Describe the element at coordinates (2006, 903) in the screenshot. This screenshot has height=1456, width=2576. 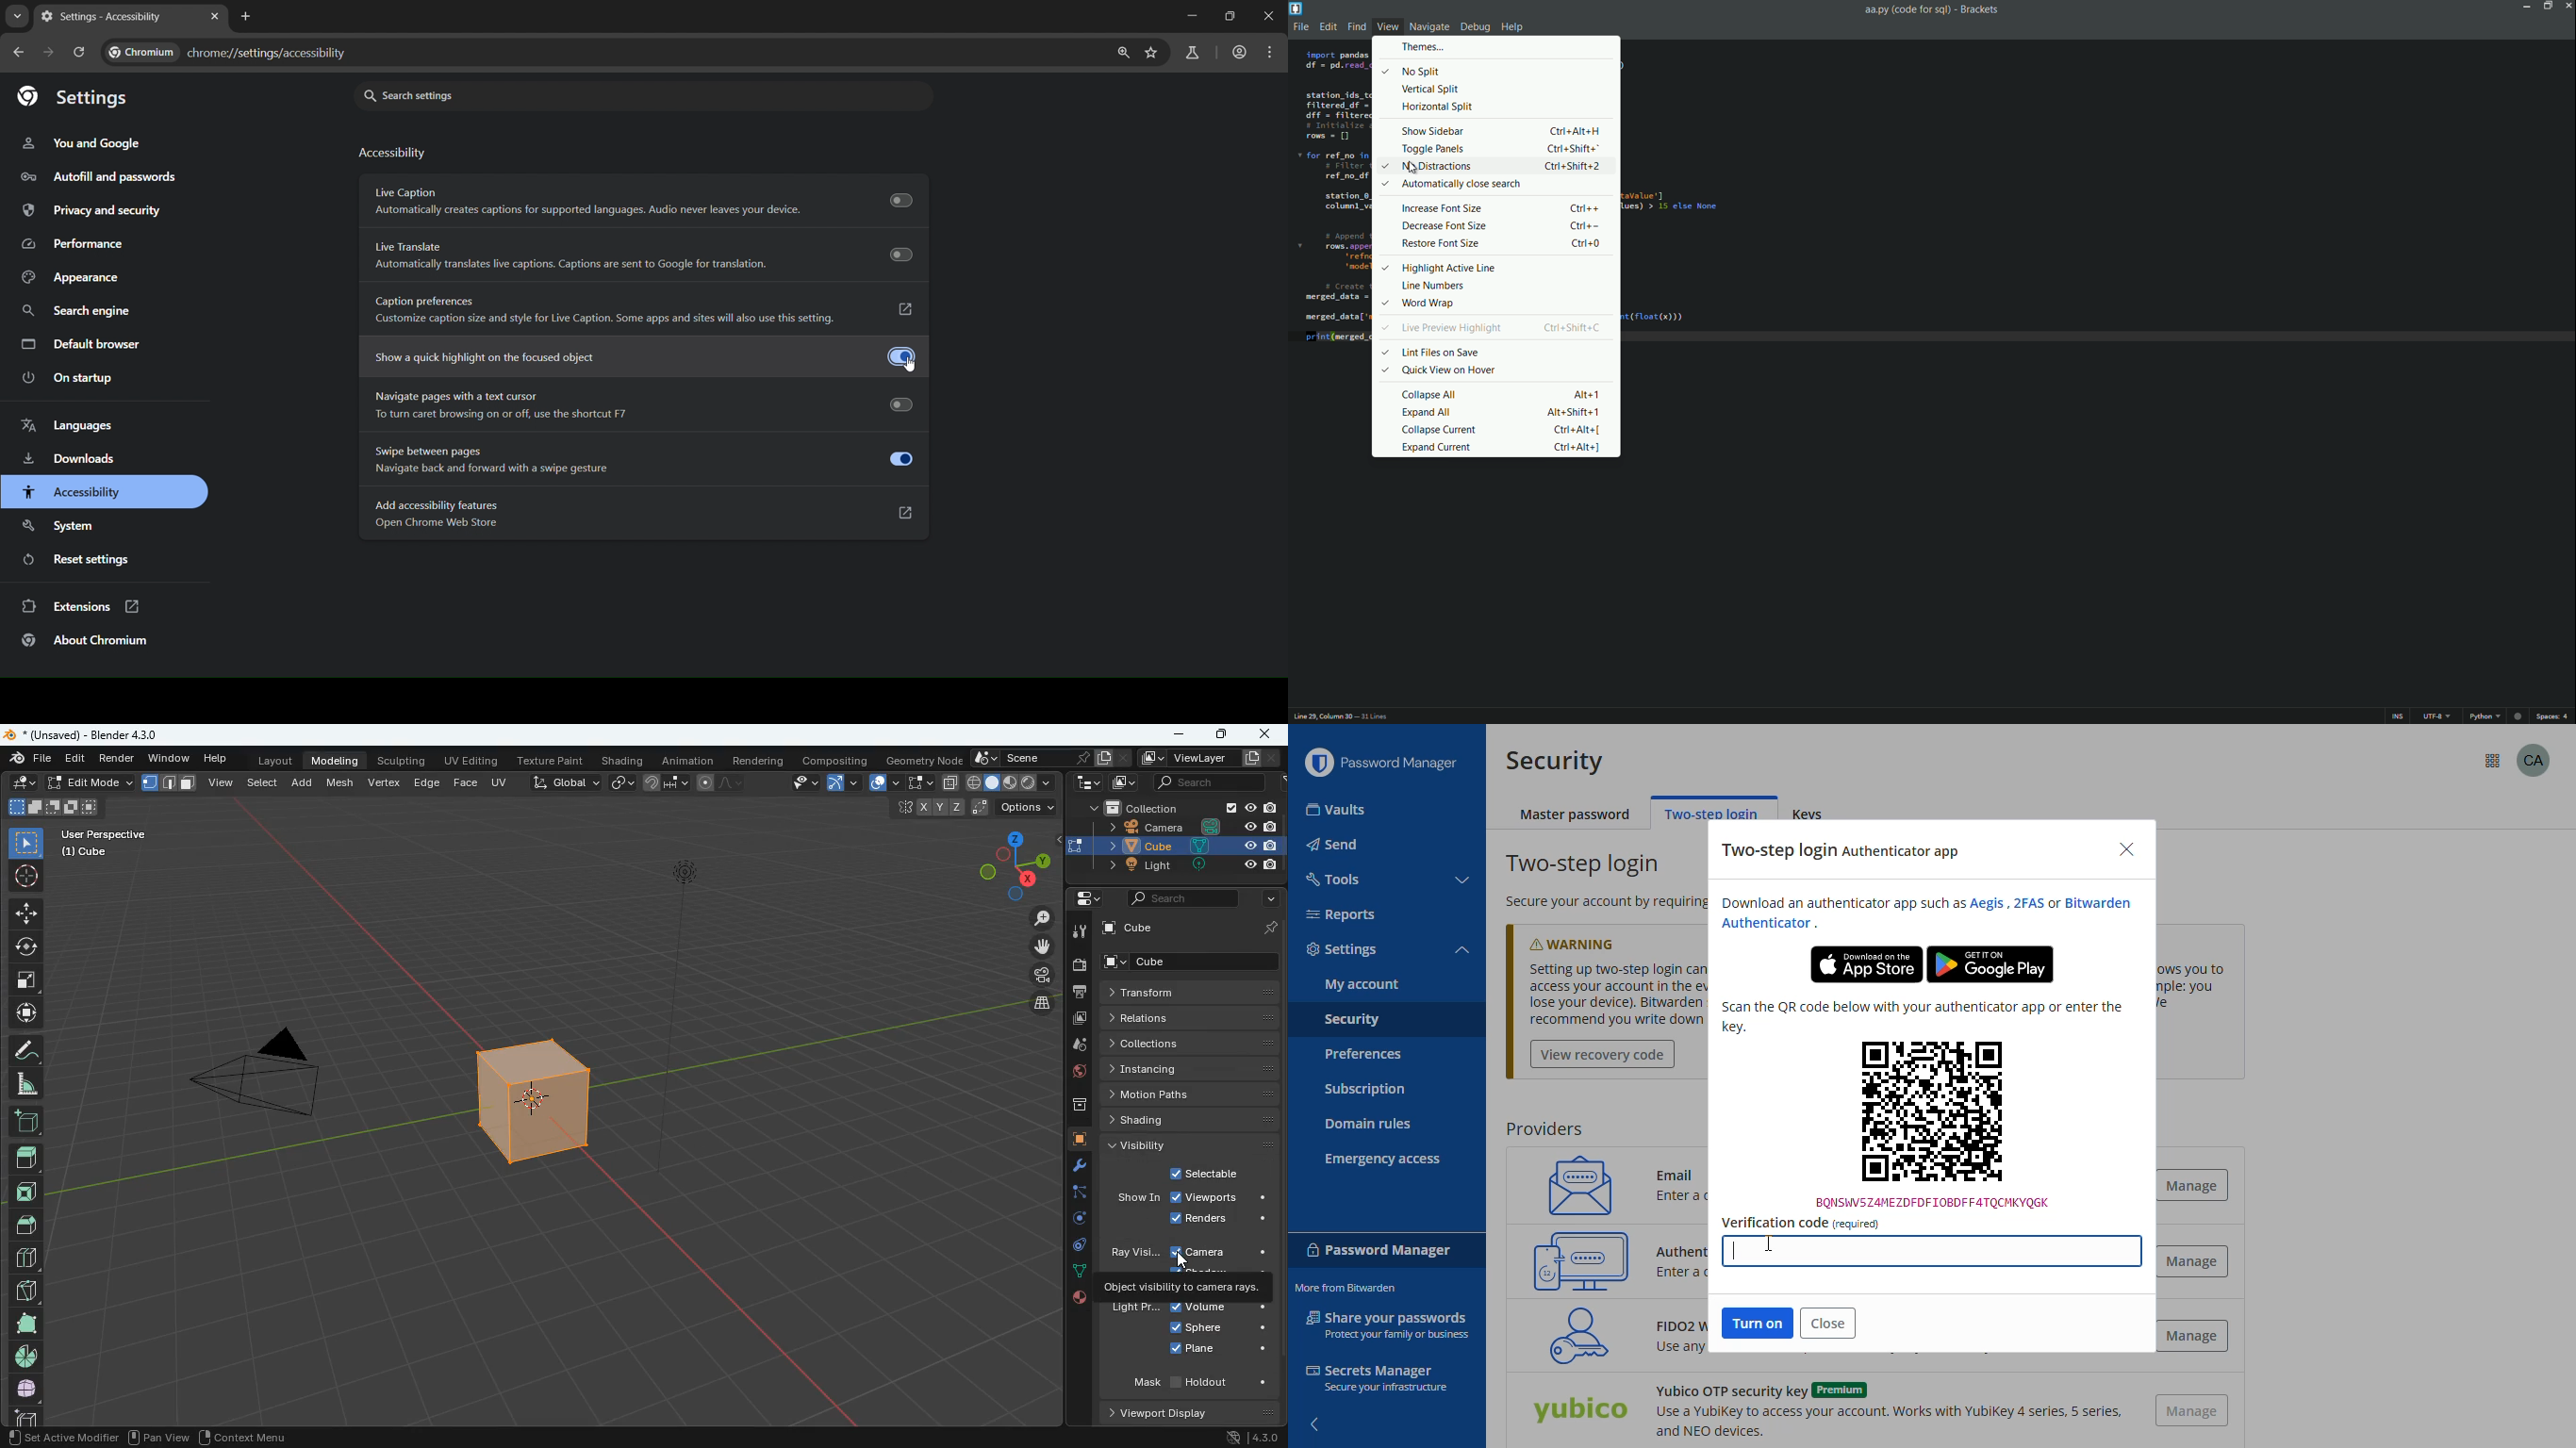
I see `Aegis , 2FAS` at that location.